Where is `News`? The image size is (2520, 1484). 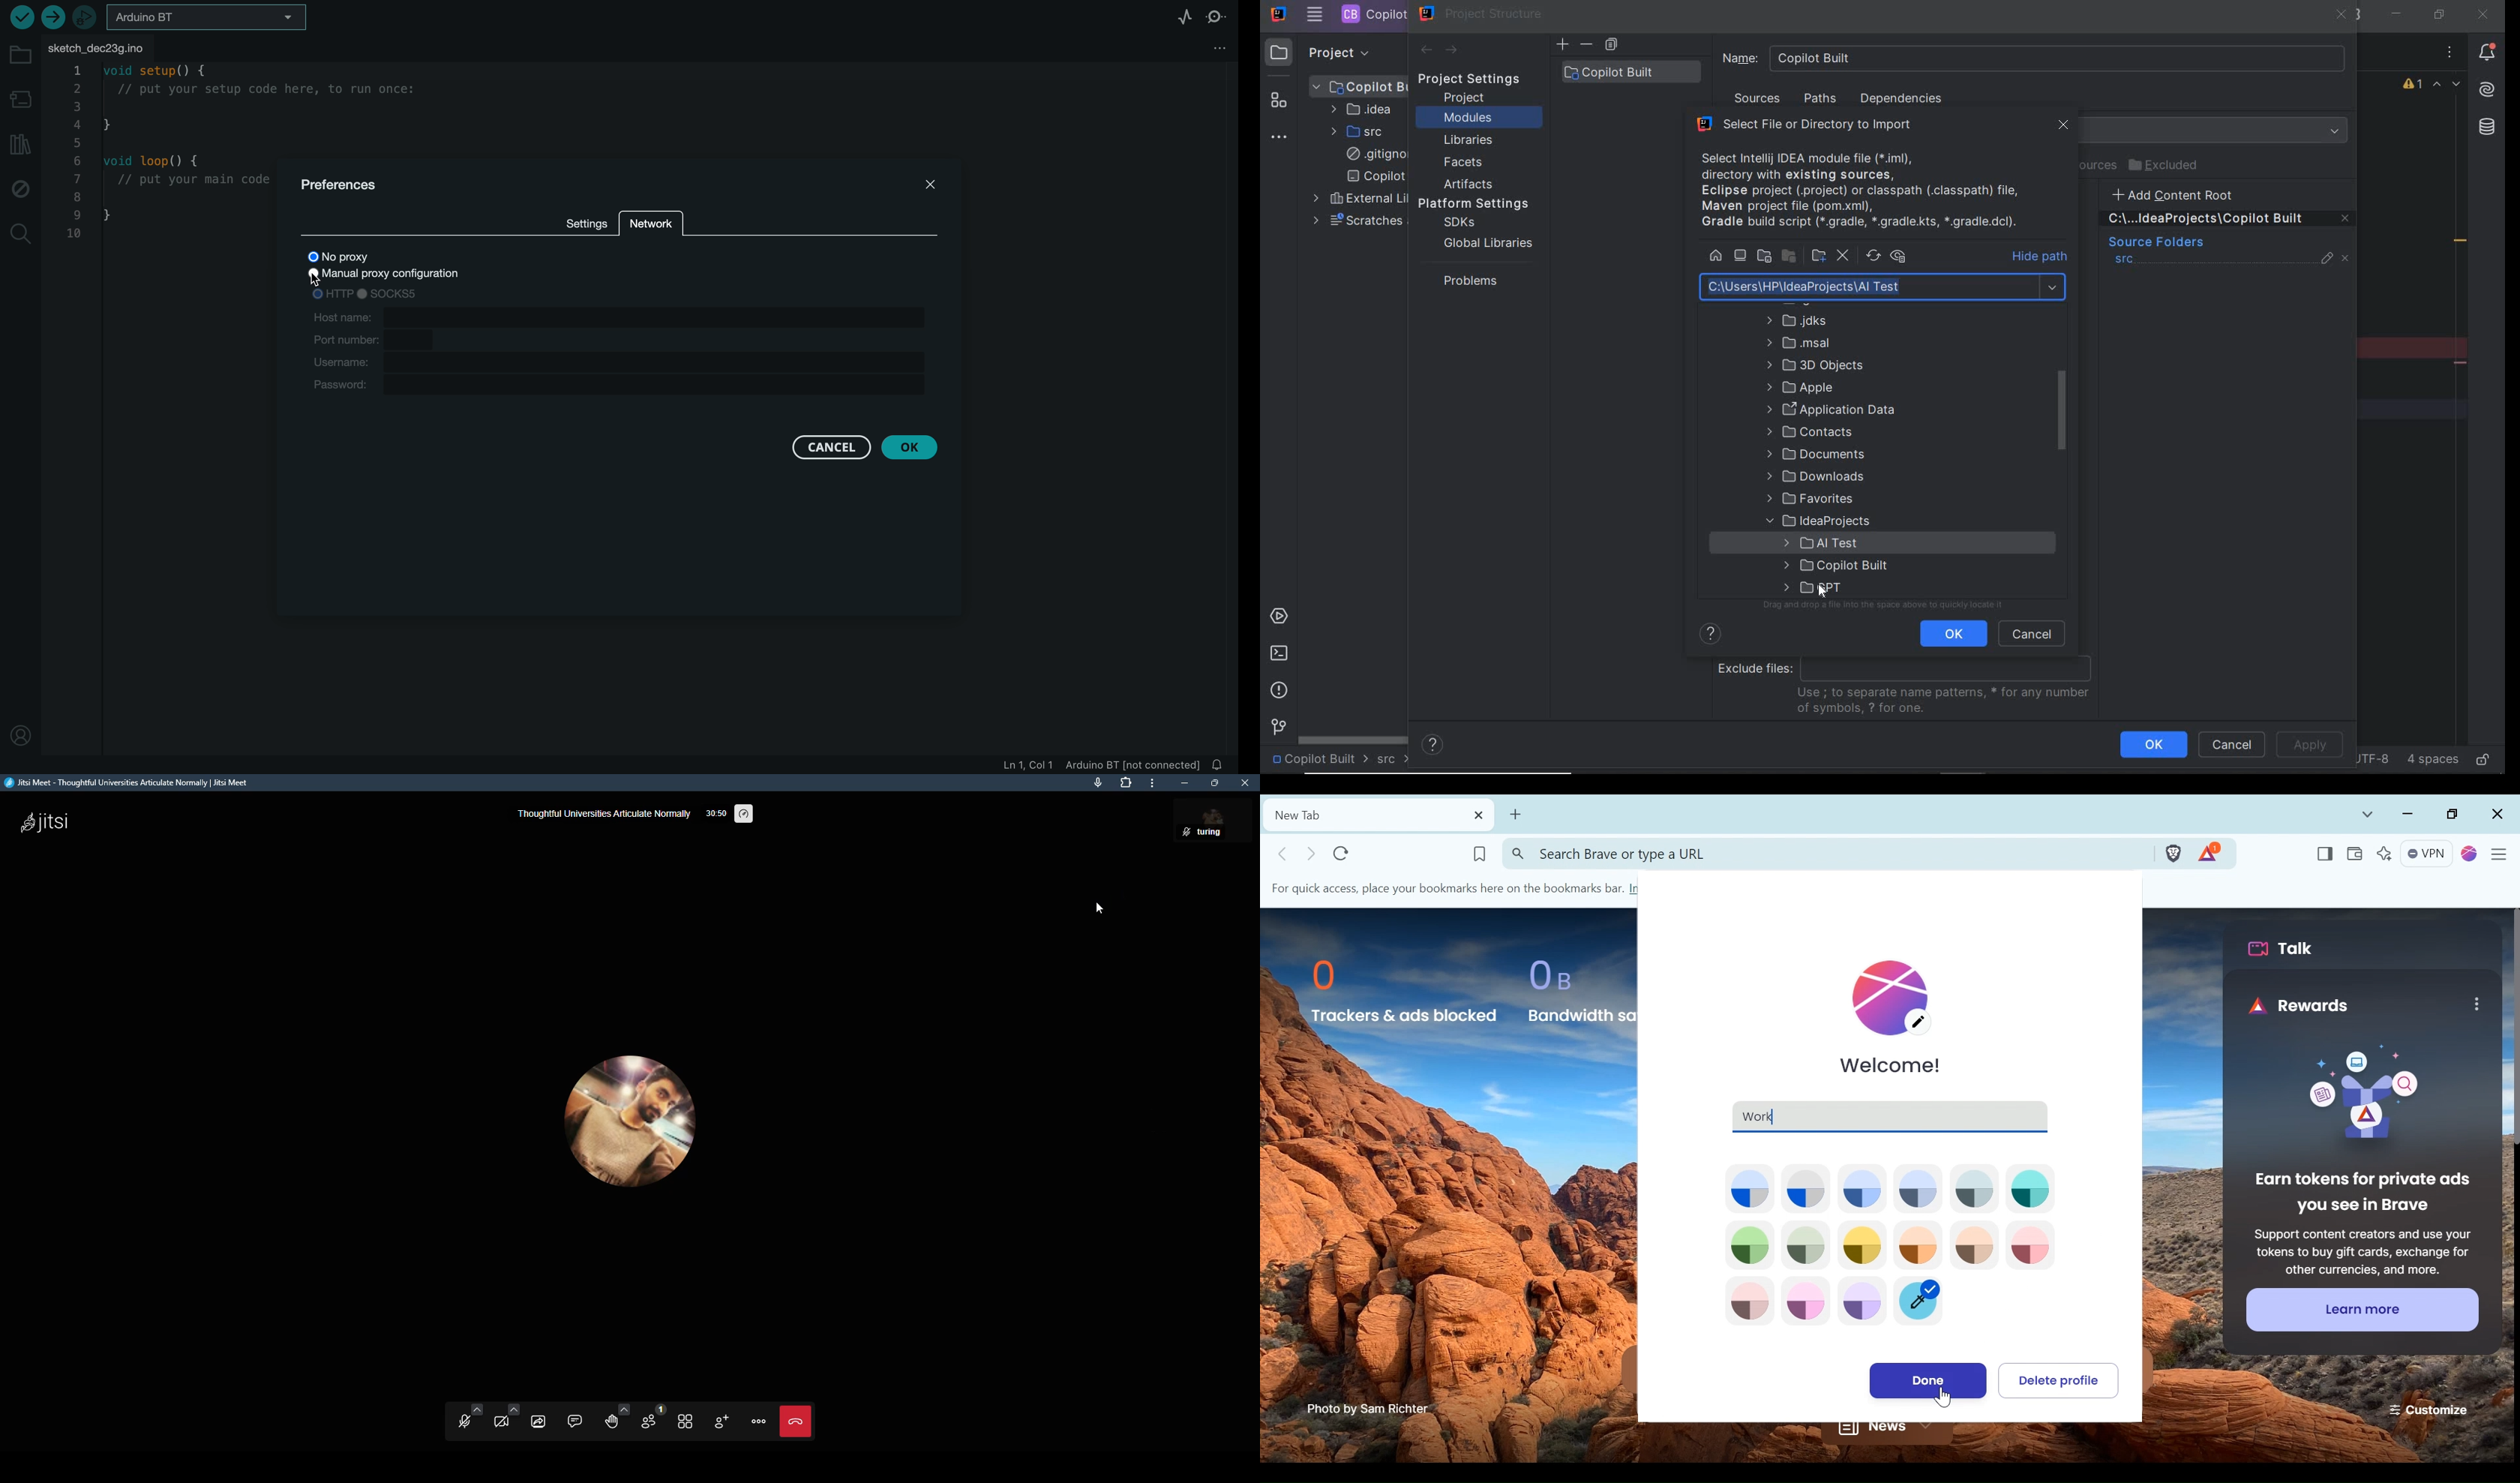
News is located at coordinates (1885, 1434).